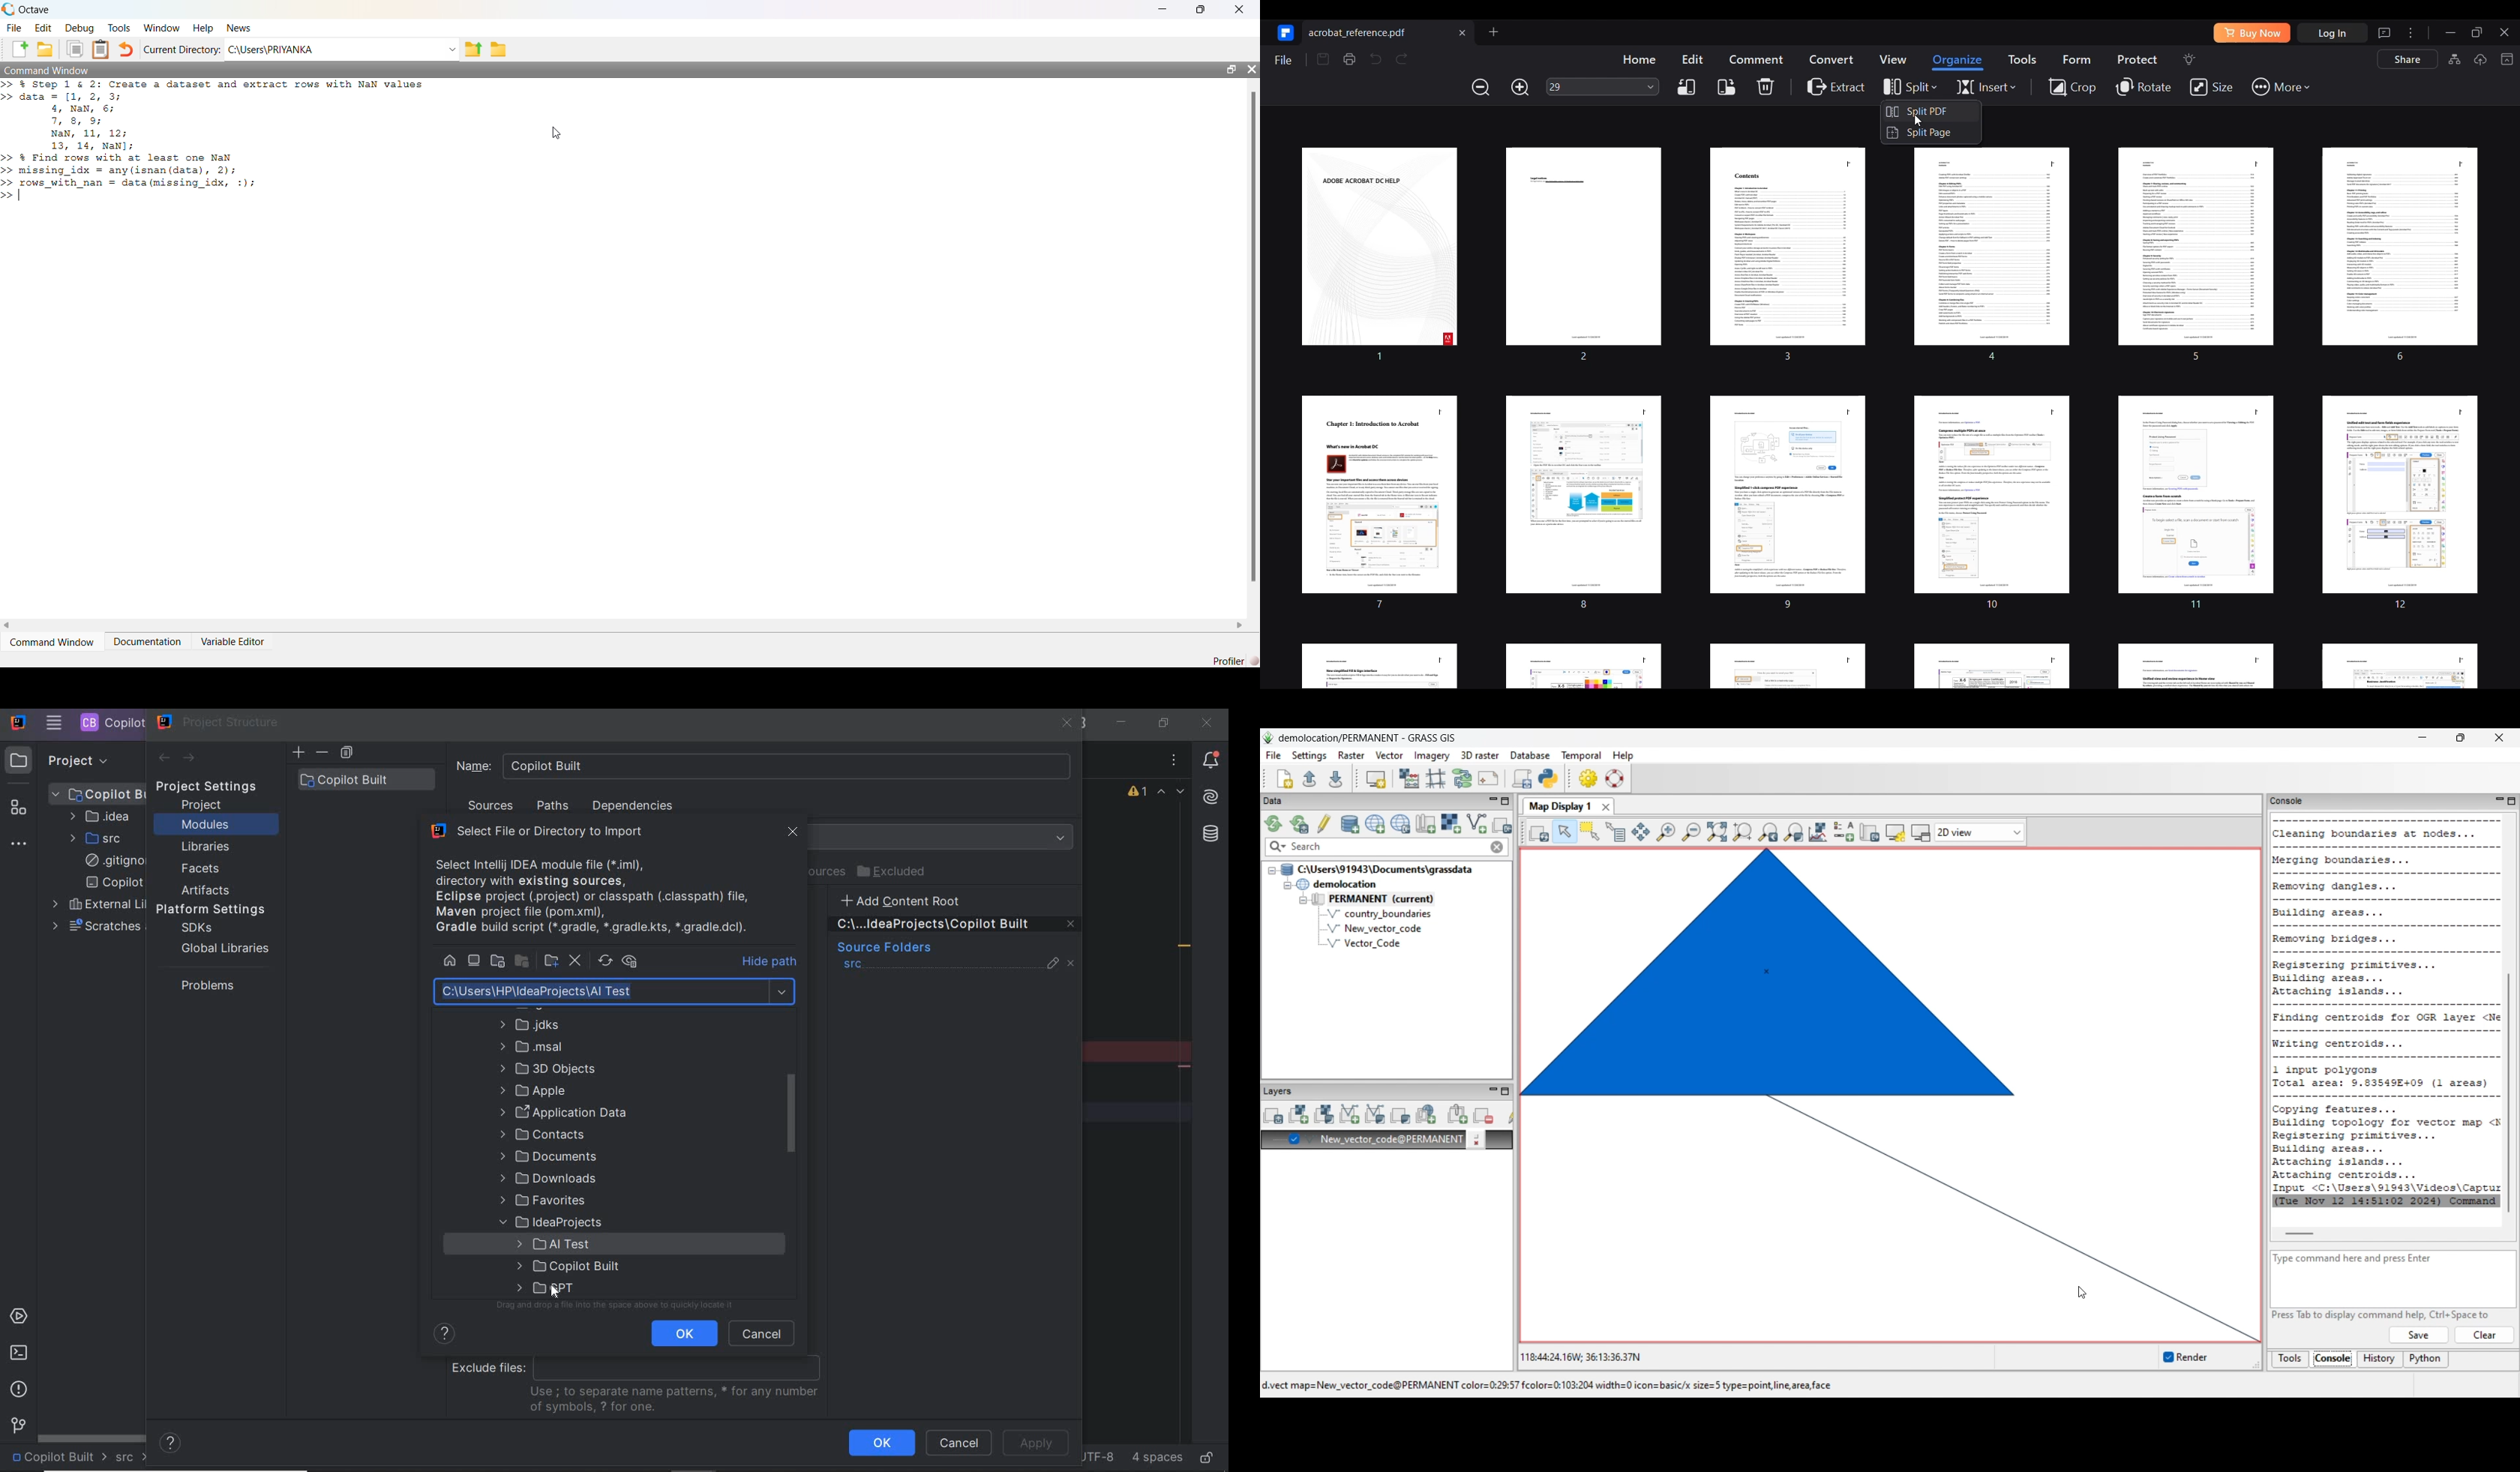 The width and height of the screenshot is (2520, 1484). Describe the element at coordinates (147, 642) in the screenshot. I see `Documentation` at that location.